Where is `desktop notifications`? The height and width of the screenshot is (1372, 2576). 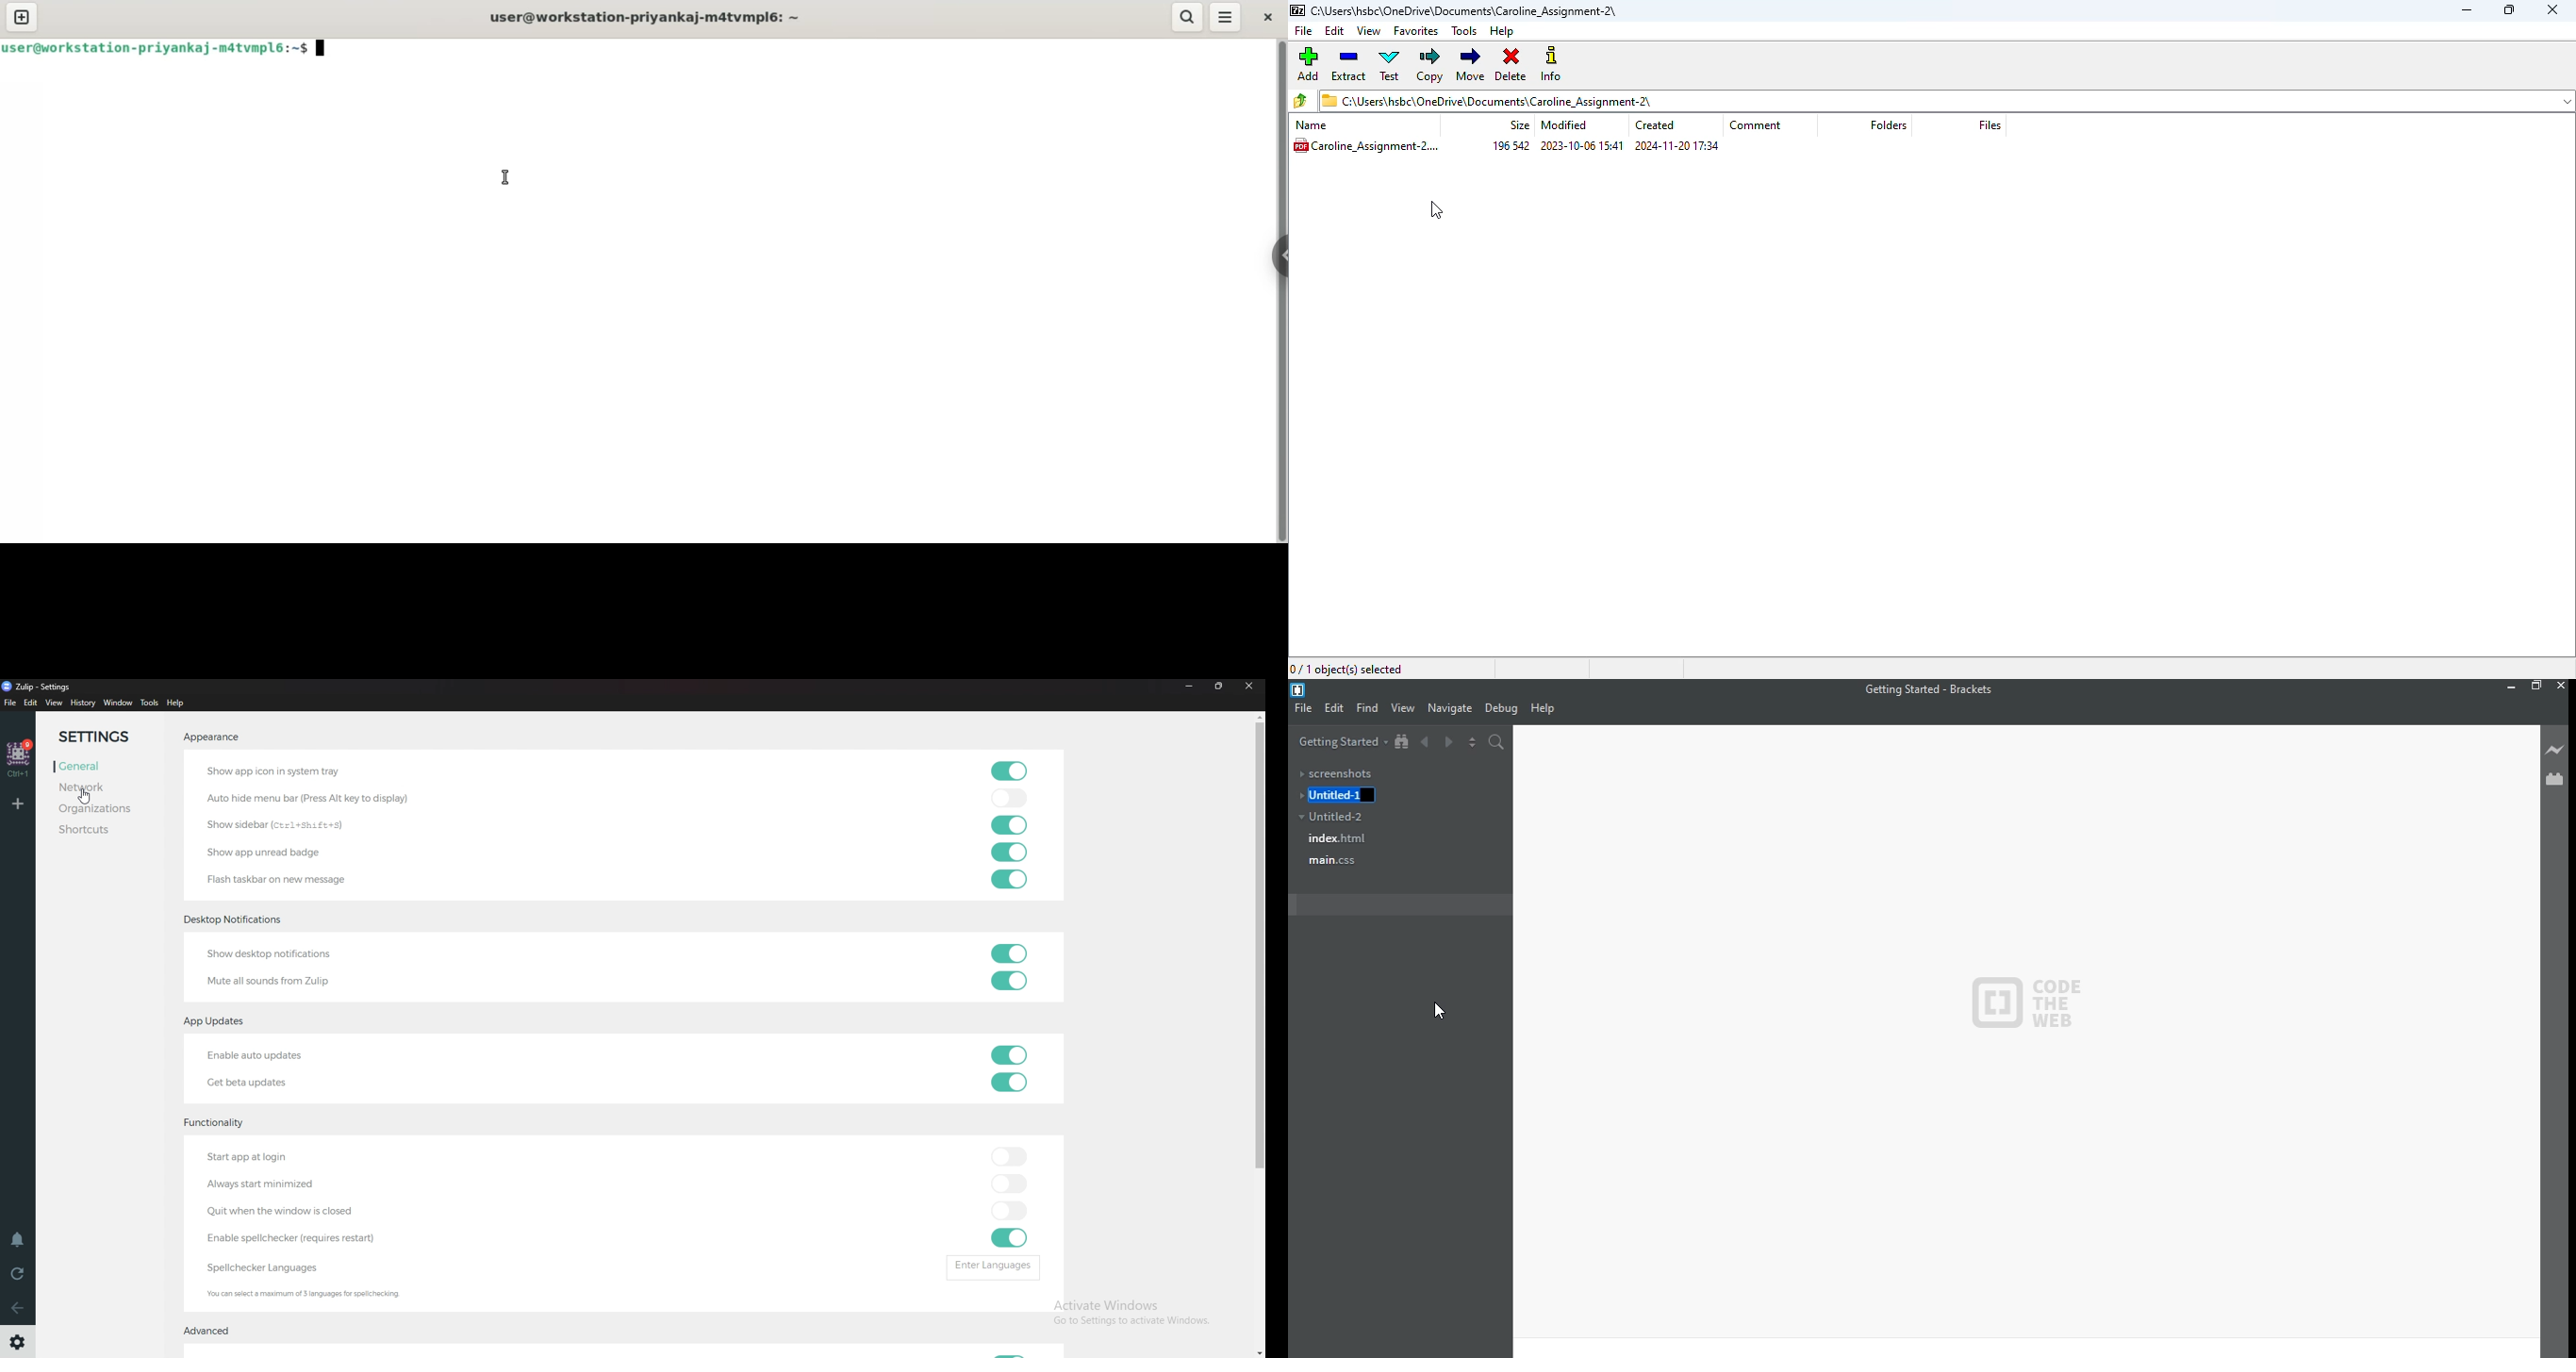
desktop notifications is located at coordinates (235, 920).